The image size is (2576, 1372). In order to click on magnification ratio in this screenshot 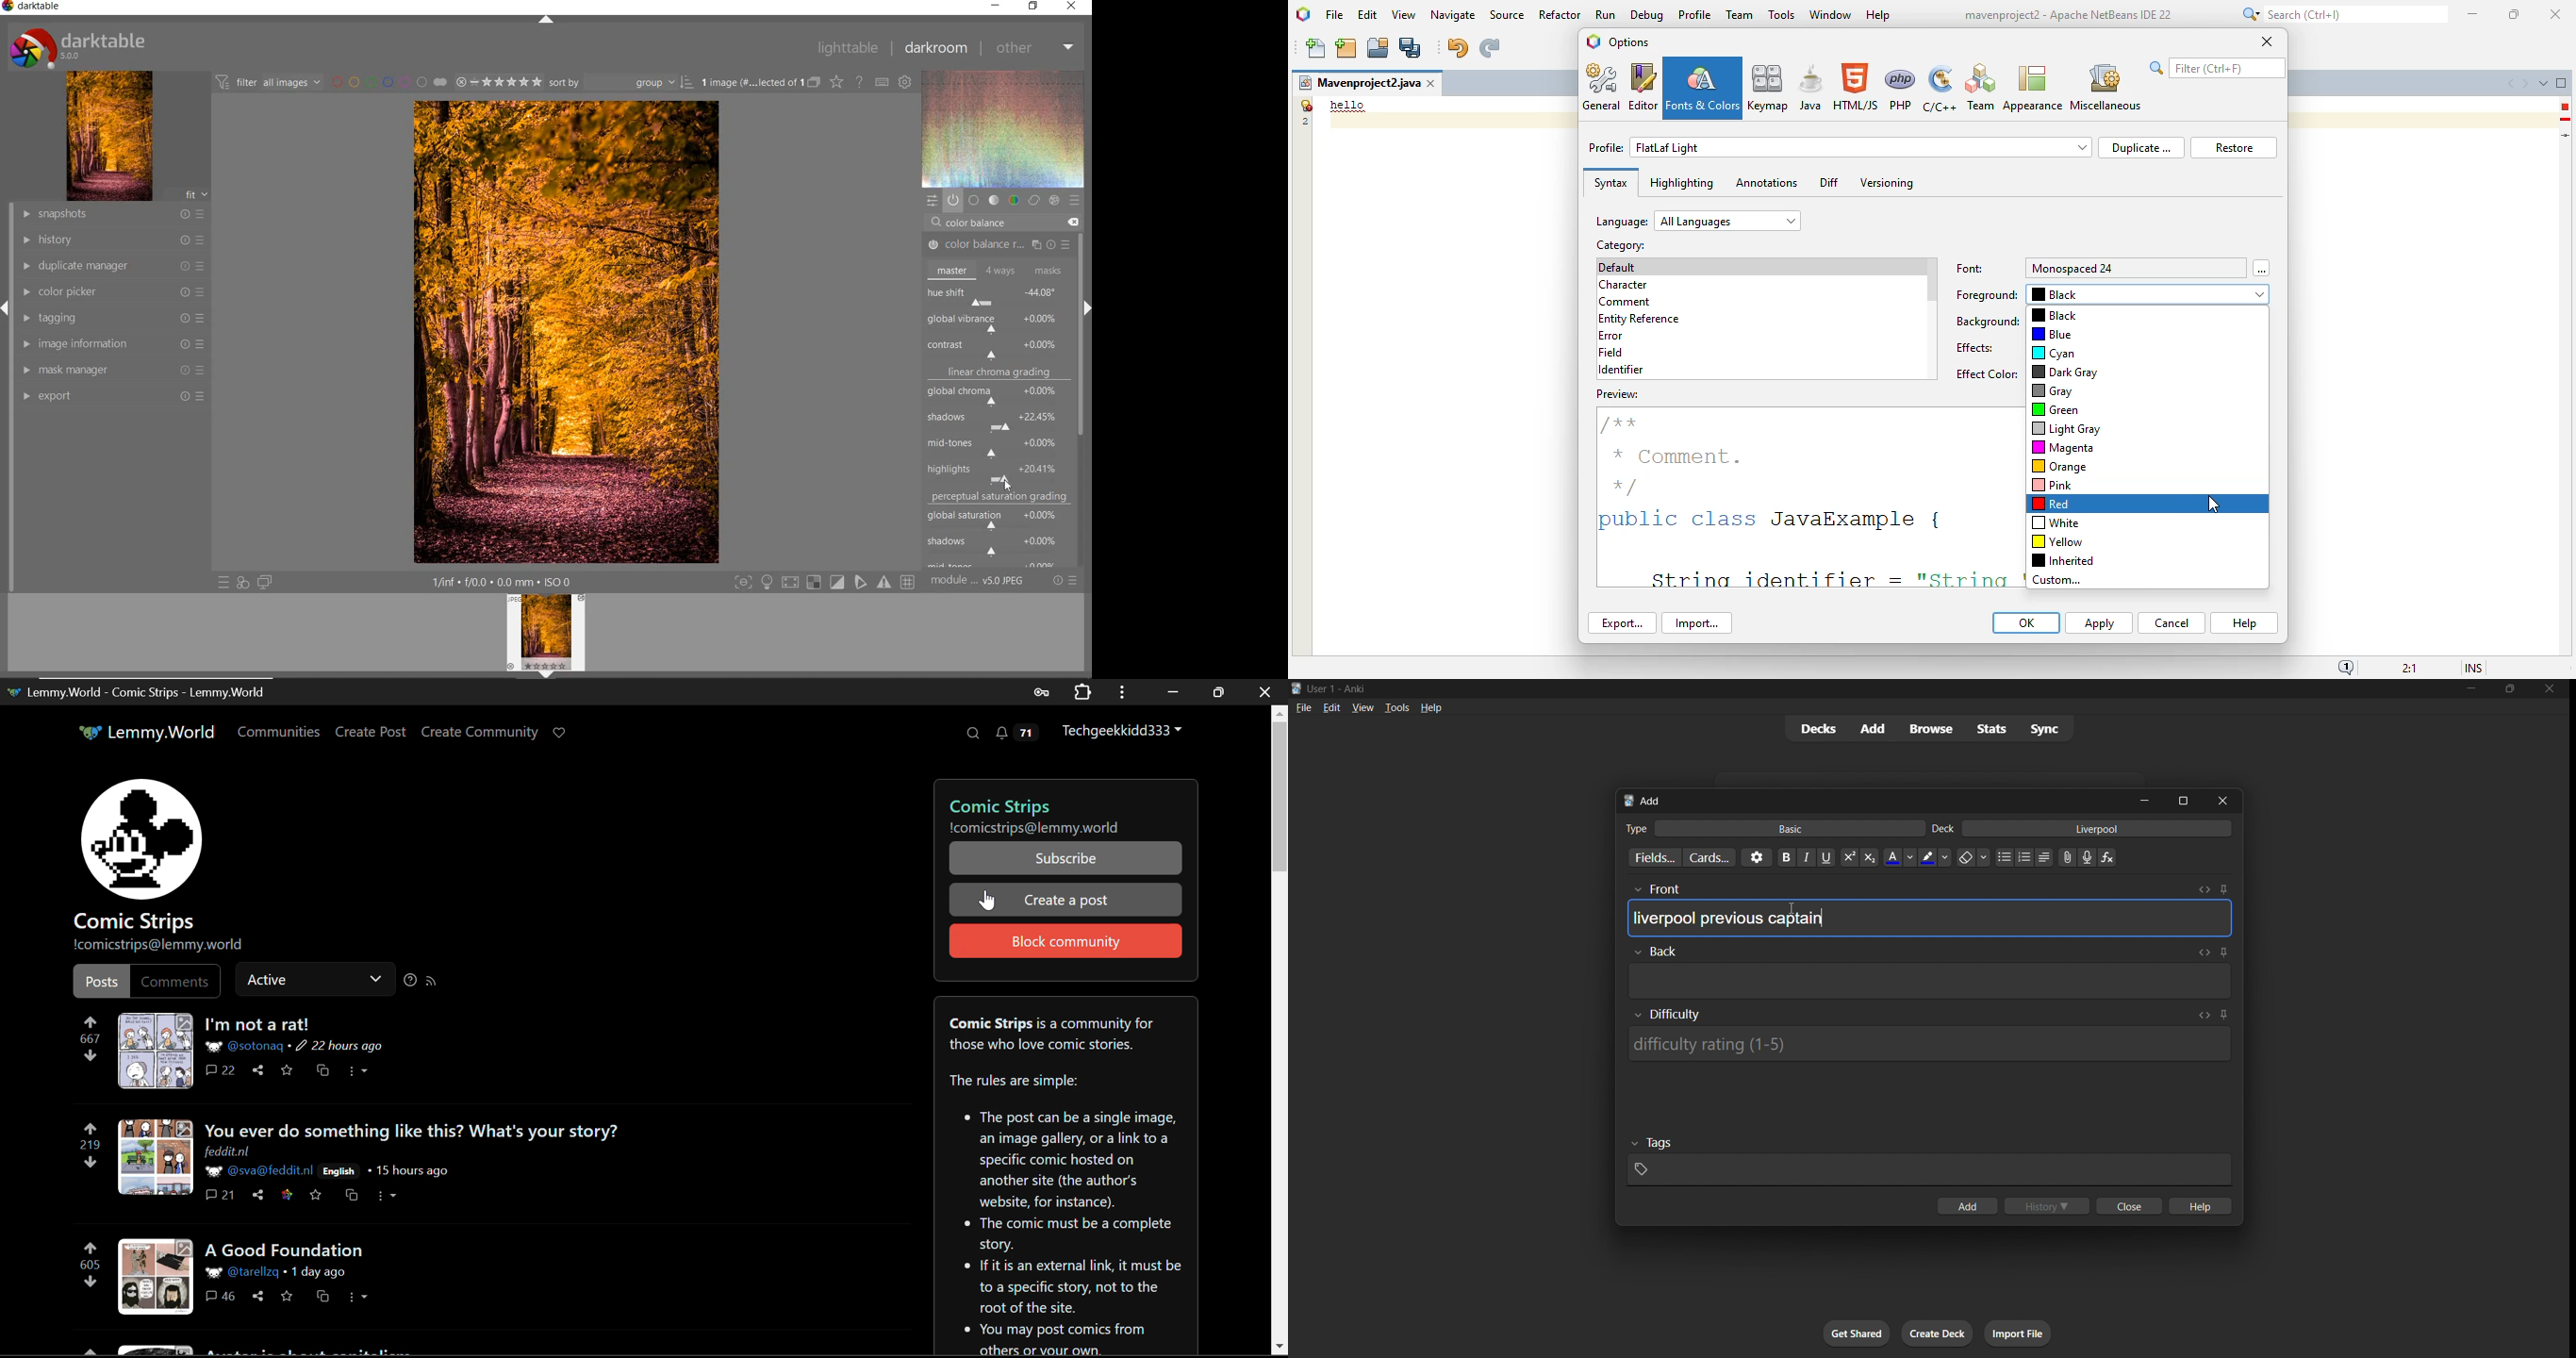, I will do `click(2408, 667)`.